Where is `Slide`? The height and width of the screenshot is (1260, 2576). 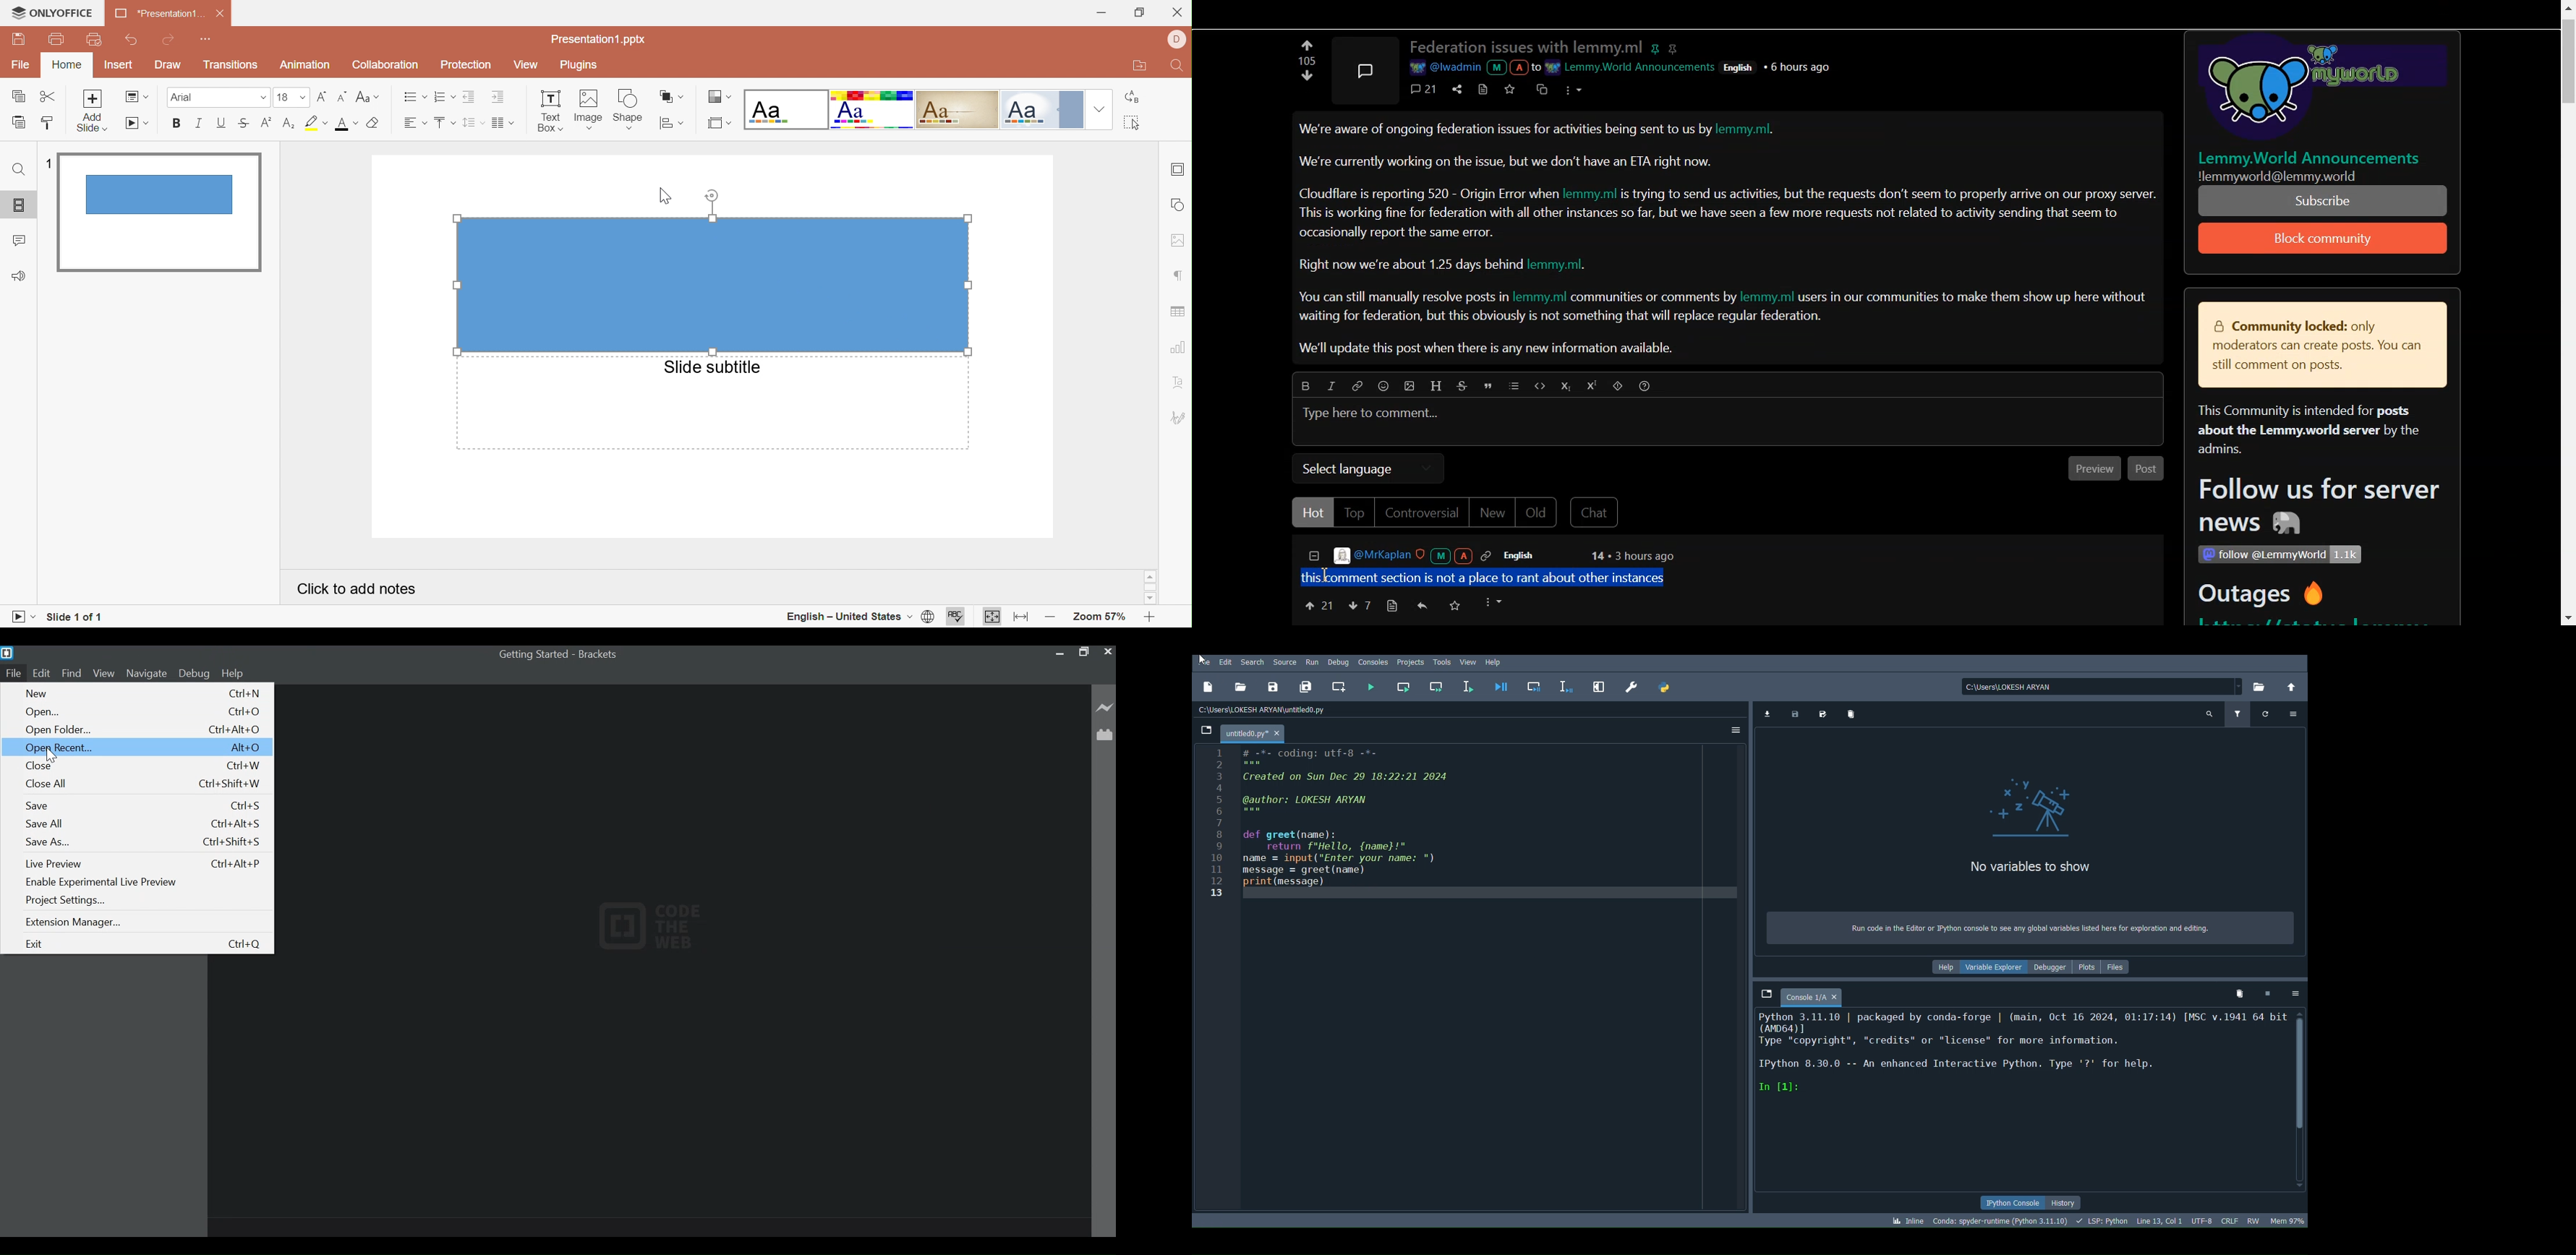
Slide is located at coordinates (158, 212).